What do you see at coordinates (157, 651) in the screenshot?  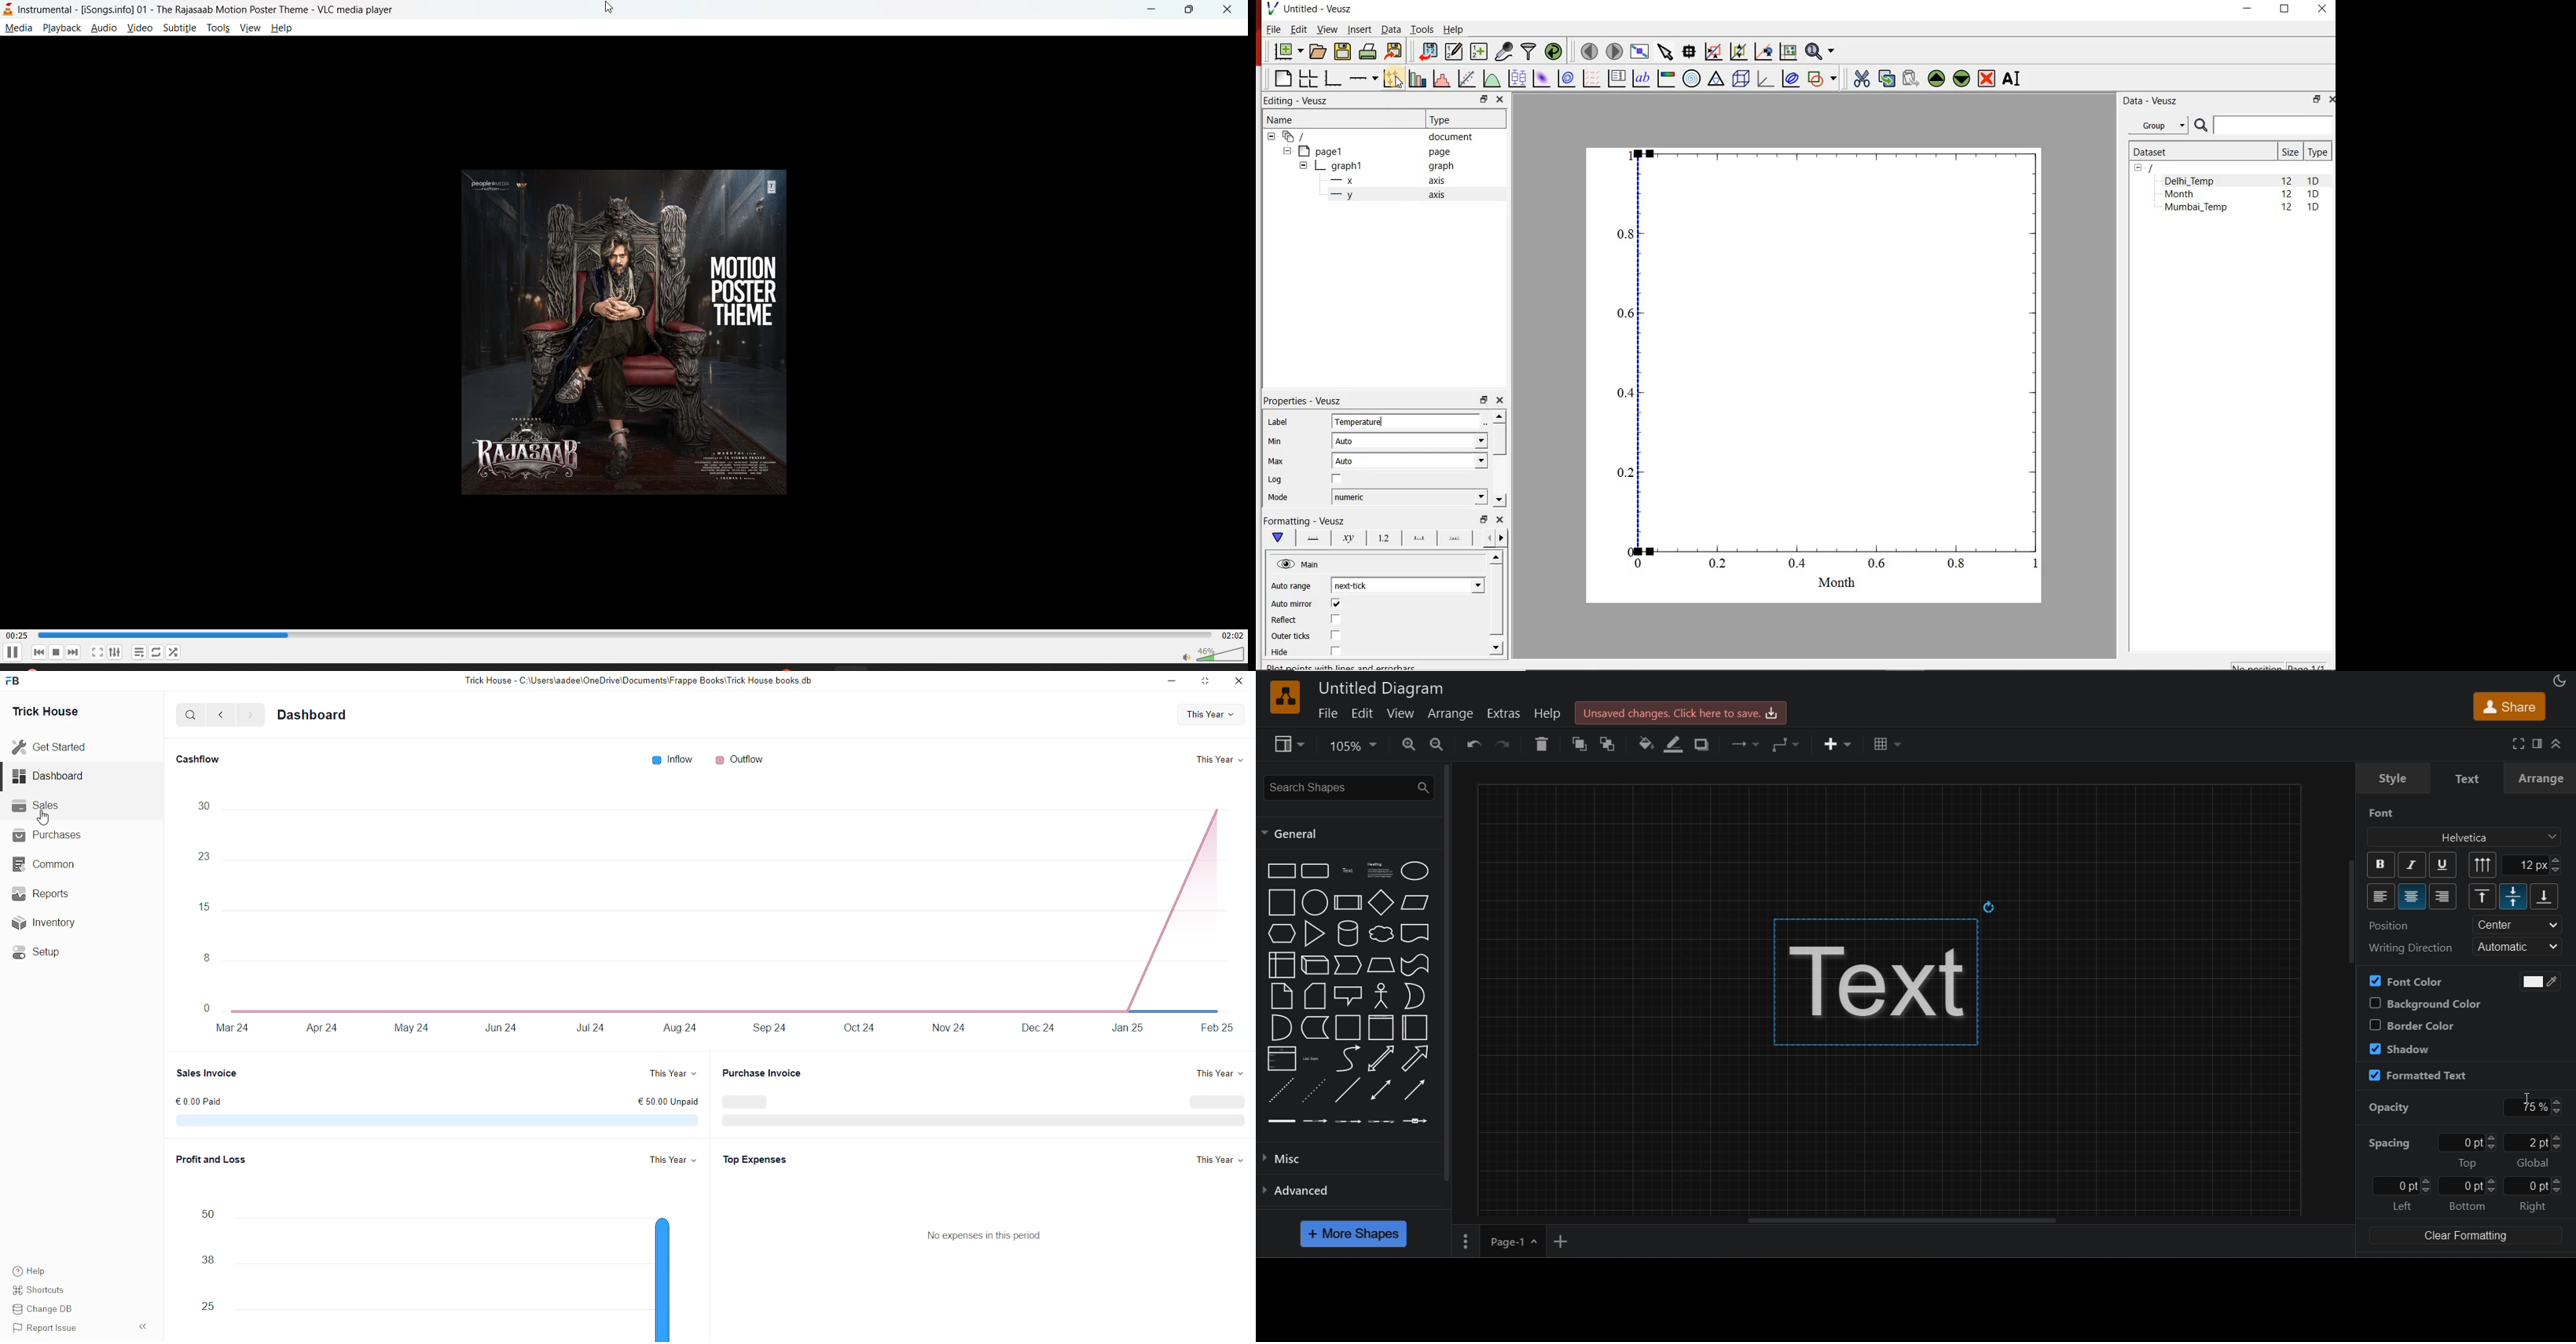 I see `loop` at bounding box center [157, 651].